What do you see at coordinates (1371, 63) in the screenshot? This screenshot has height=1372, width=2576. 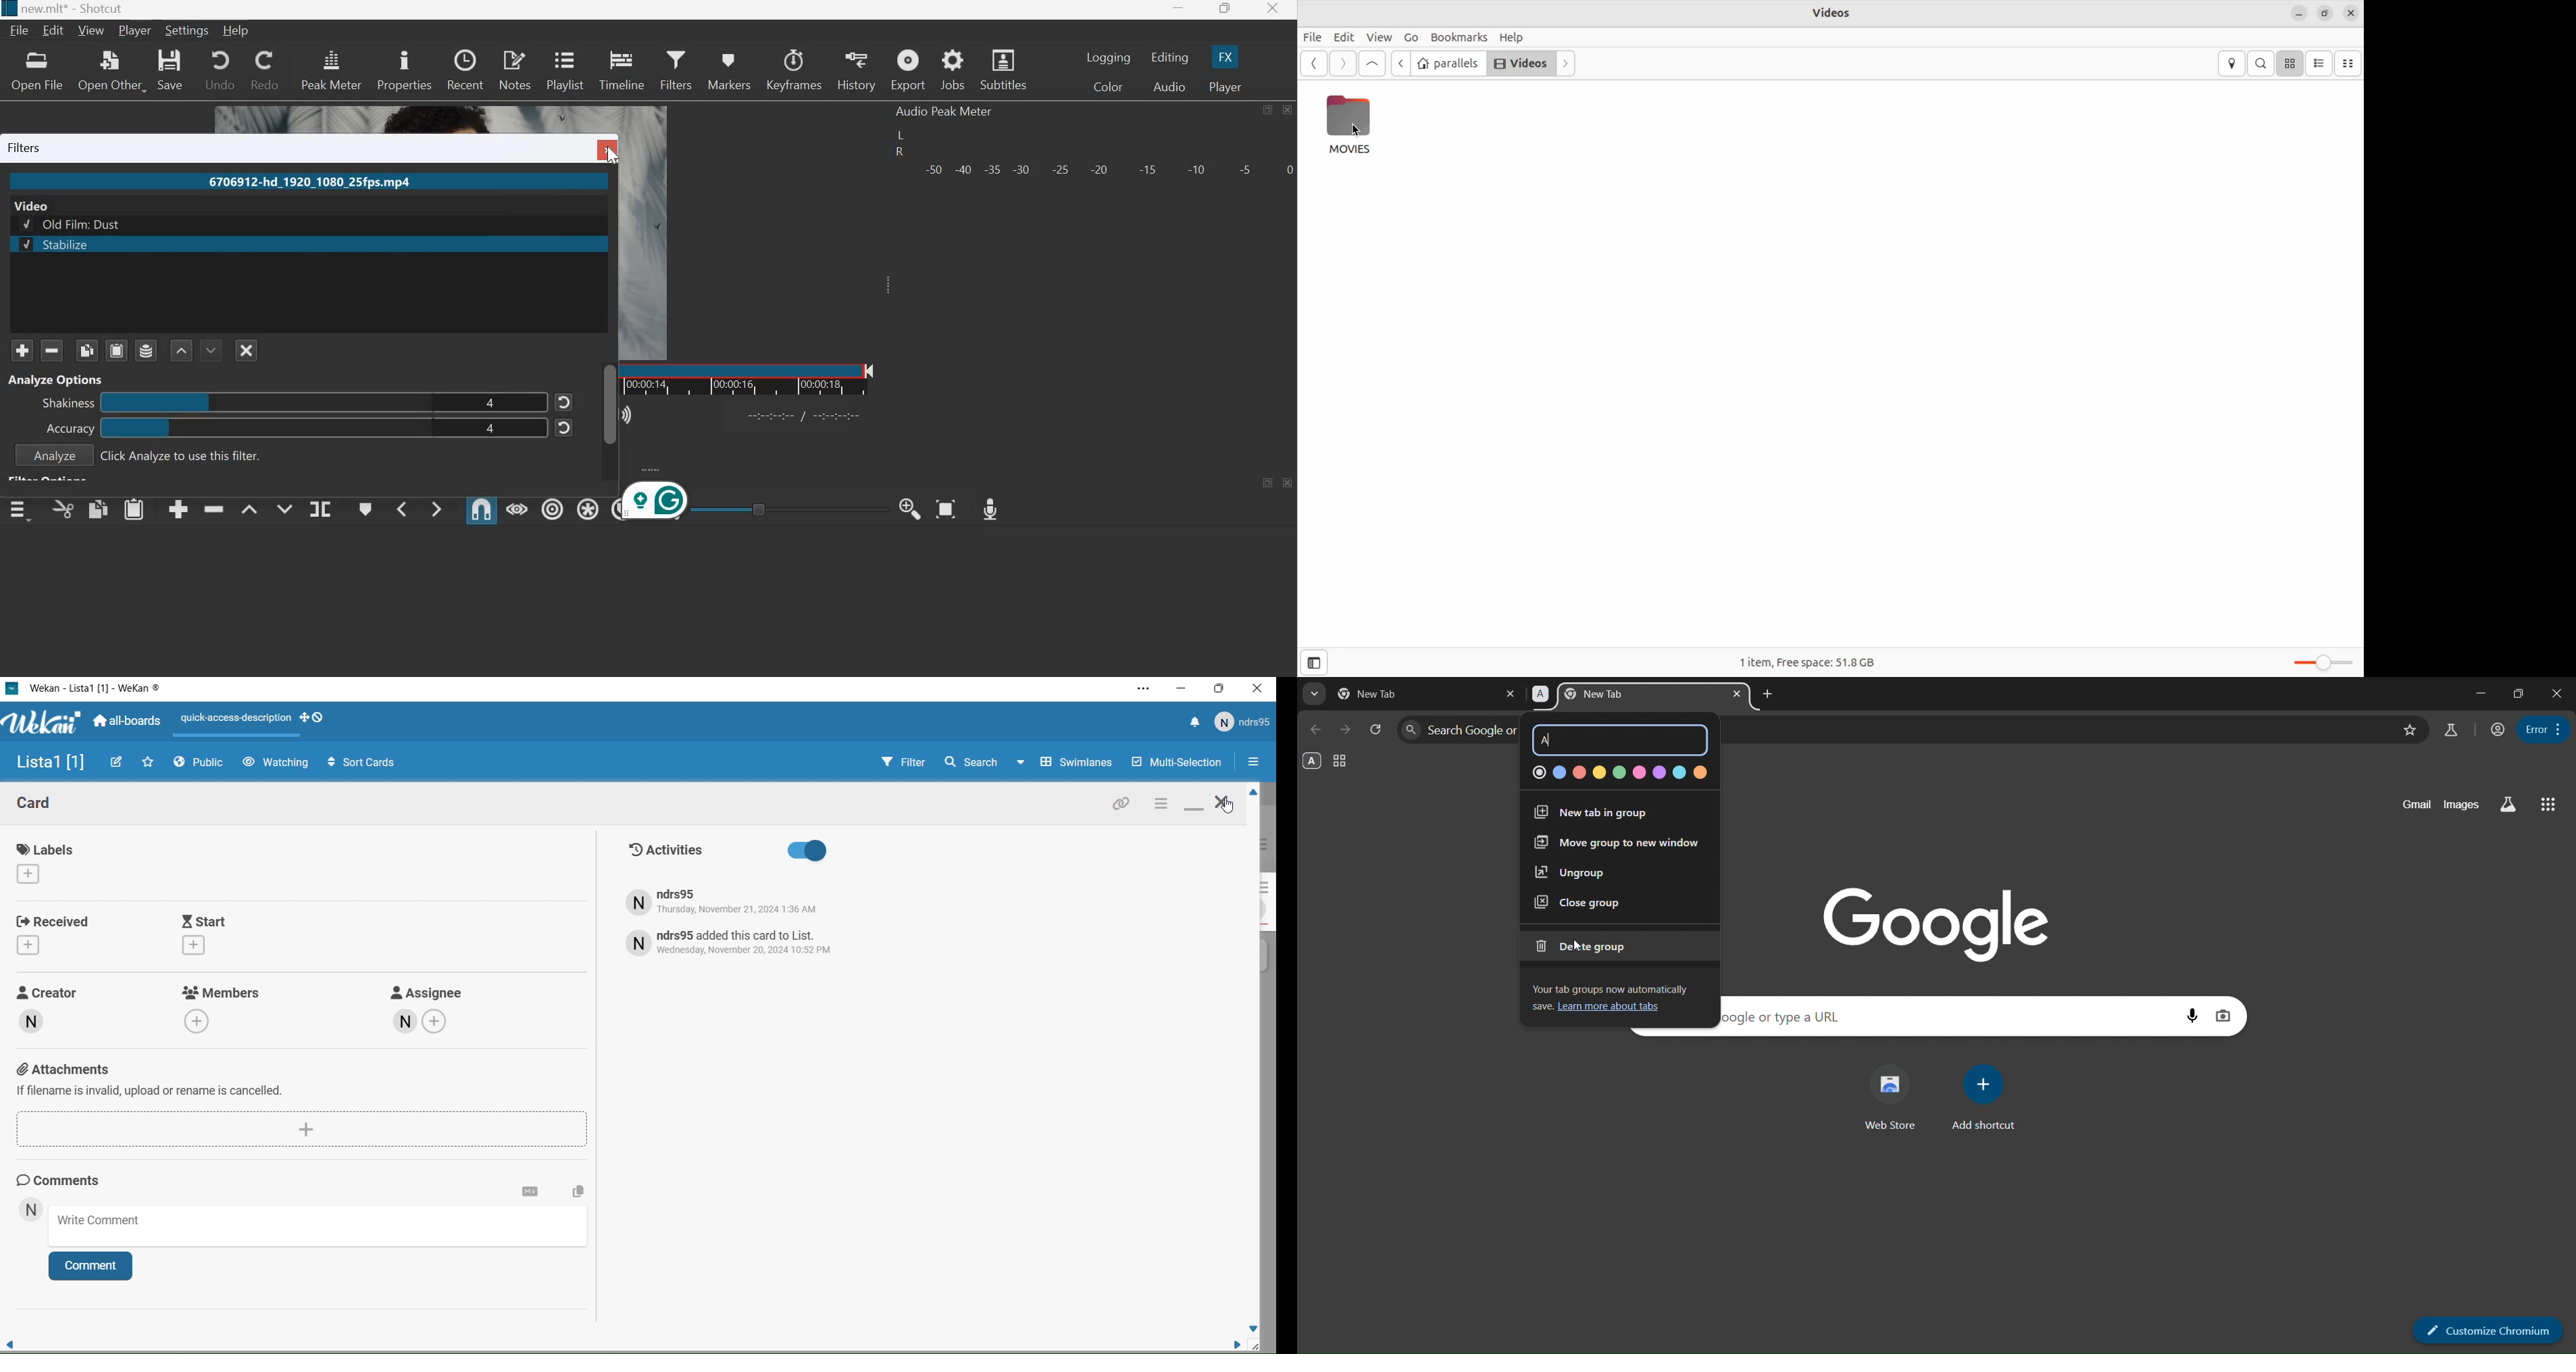 I see `Go up` at bounding box center [1371, 63].